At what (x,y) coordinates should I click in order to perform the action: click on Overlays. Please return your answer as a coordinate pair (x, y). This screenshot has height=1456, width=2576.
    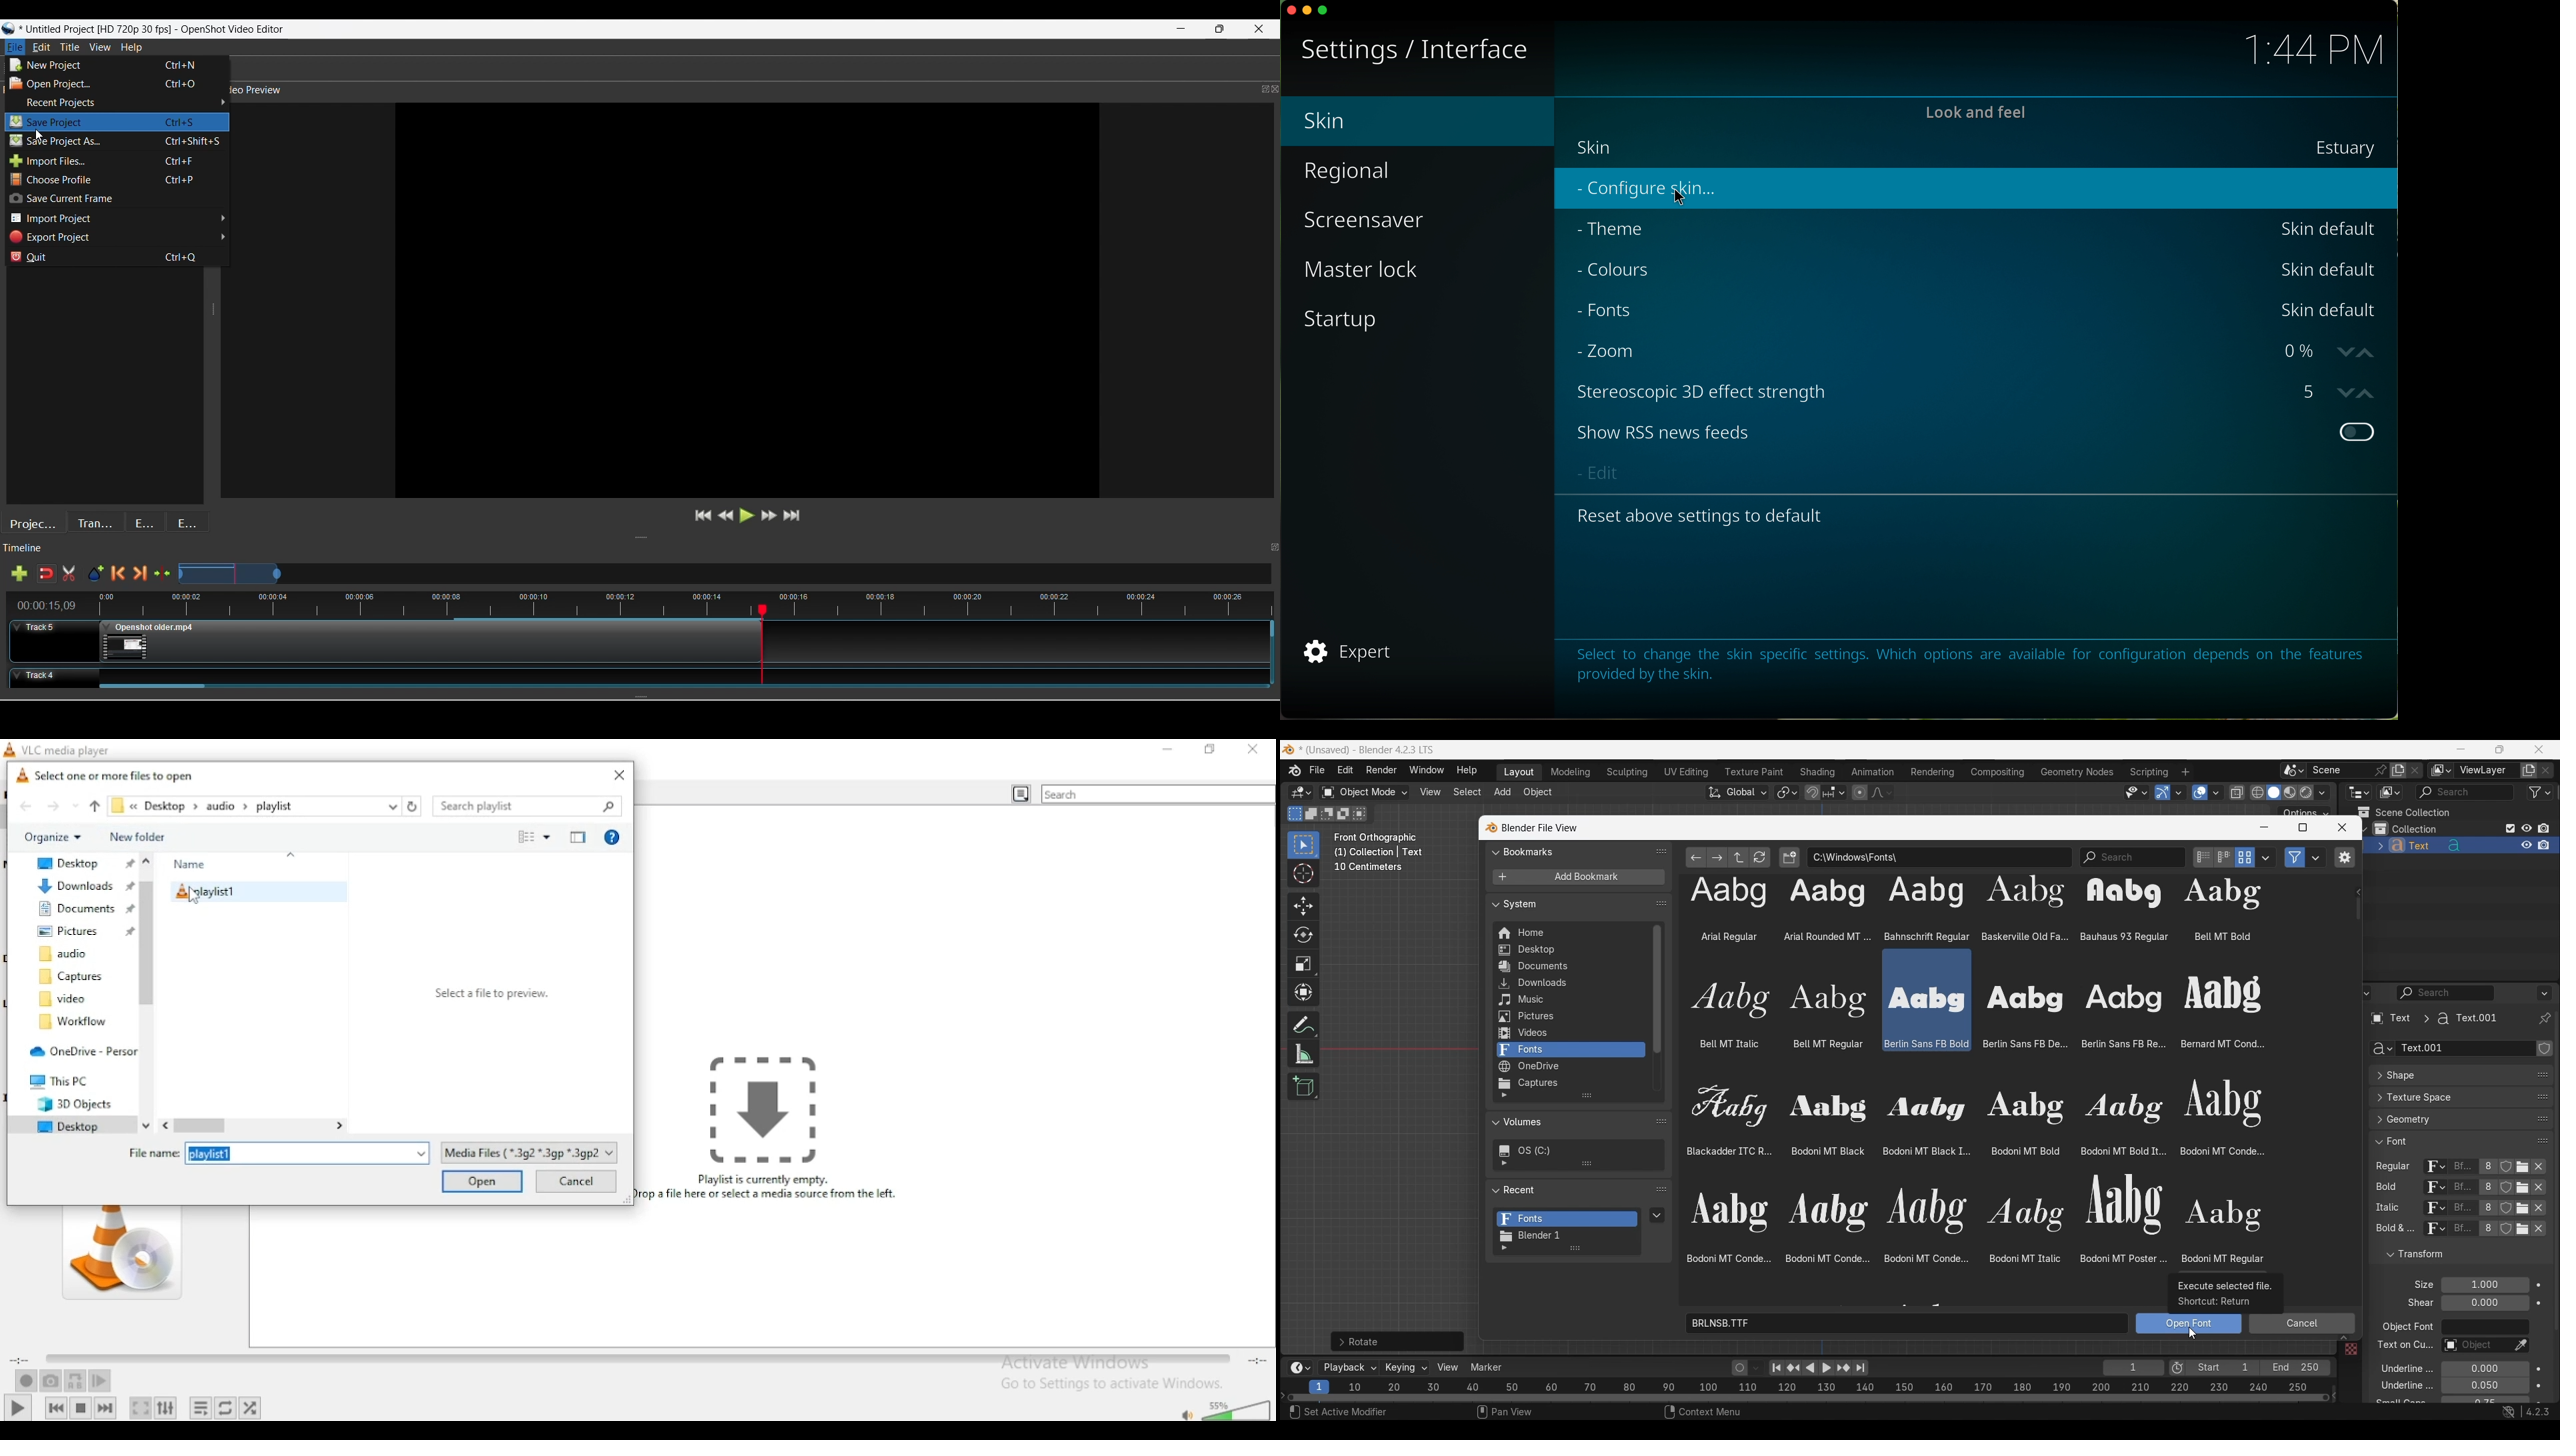
    Looking at the image, I should click on (2215, 793).